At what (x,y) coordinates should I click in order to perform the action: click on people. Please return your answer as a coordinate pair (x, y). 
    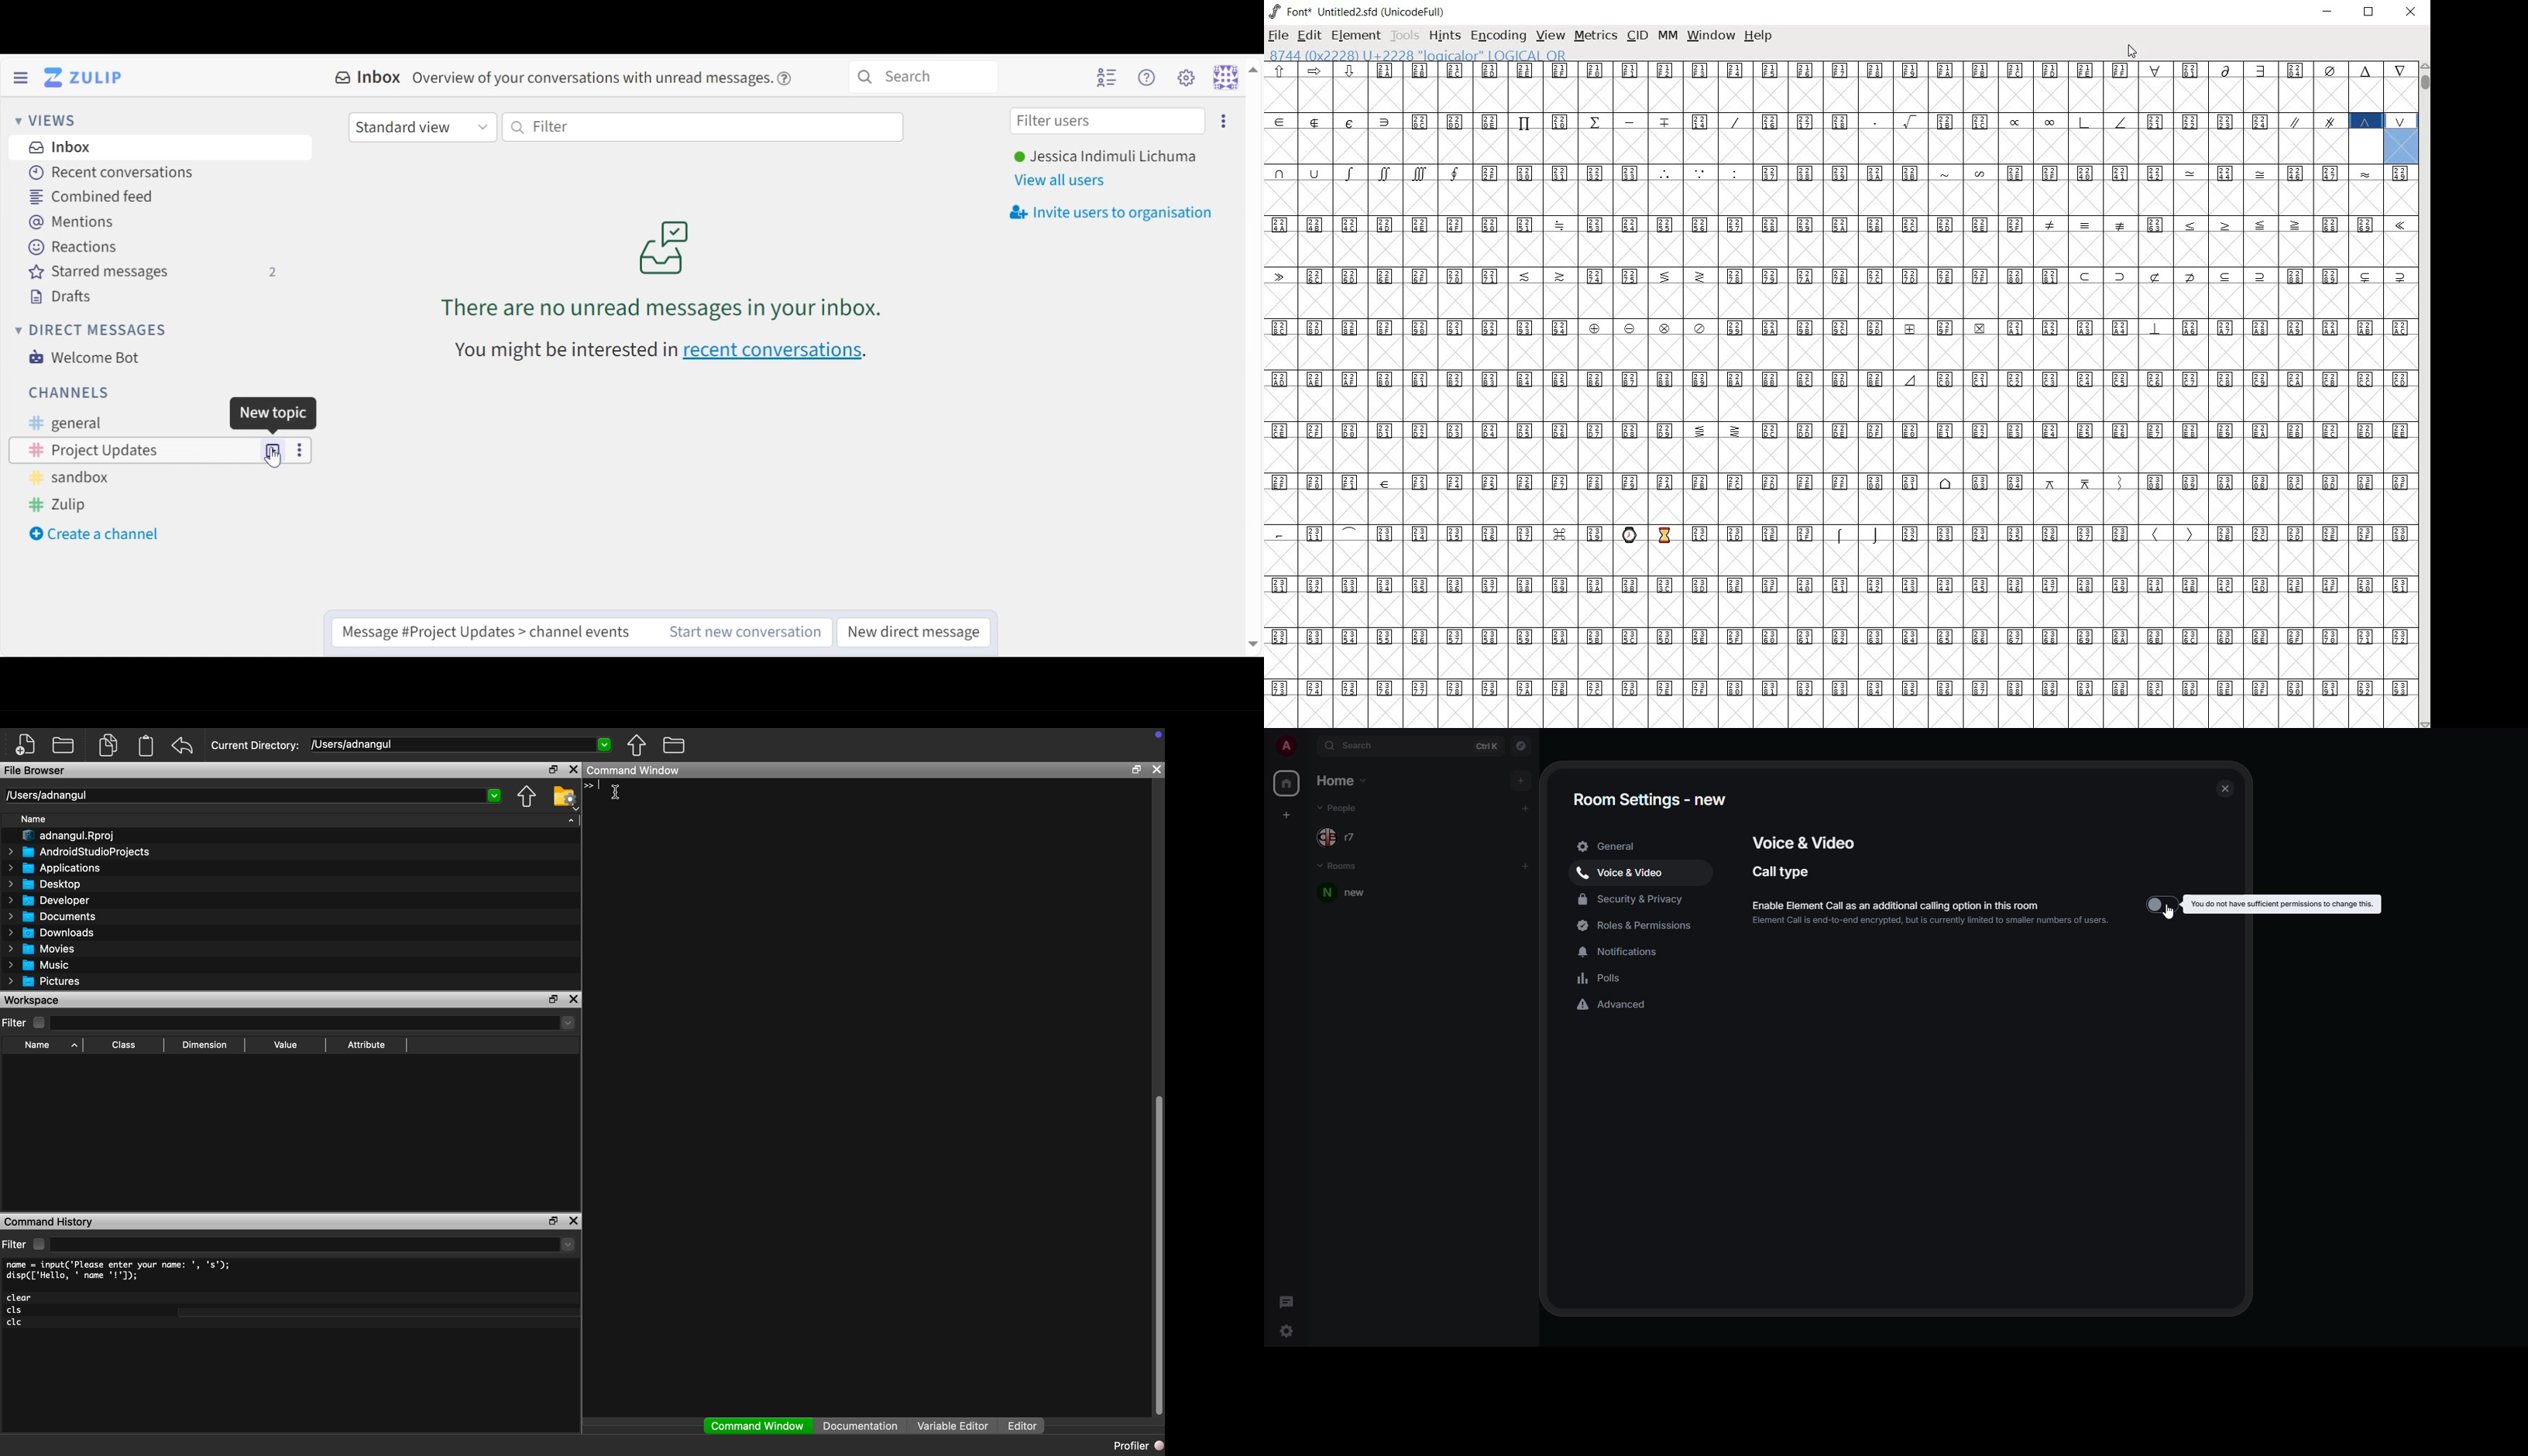
    Looking at the image, I should click on (1340, 834).